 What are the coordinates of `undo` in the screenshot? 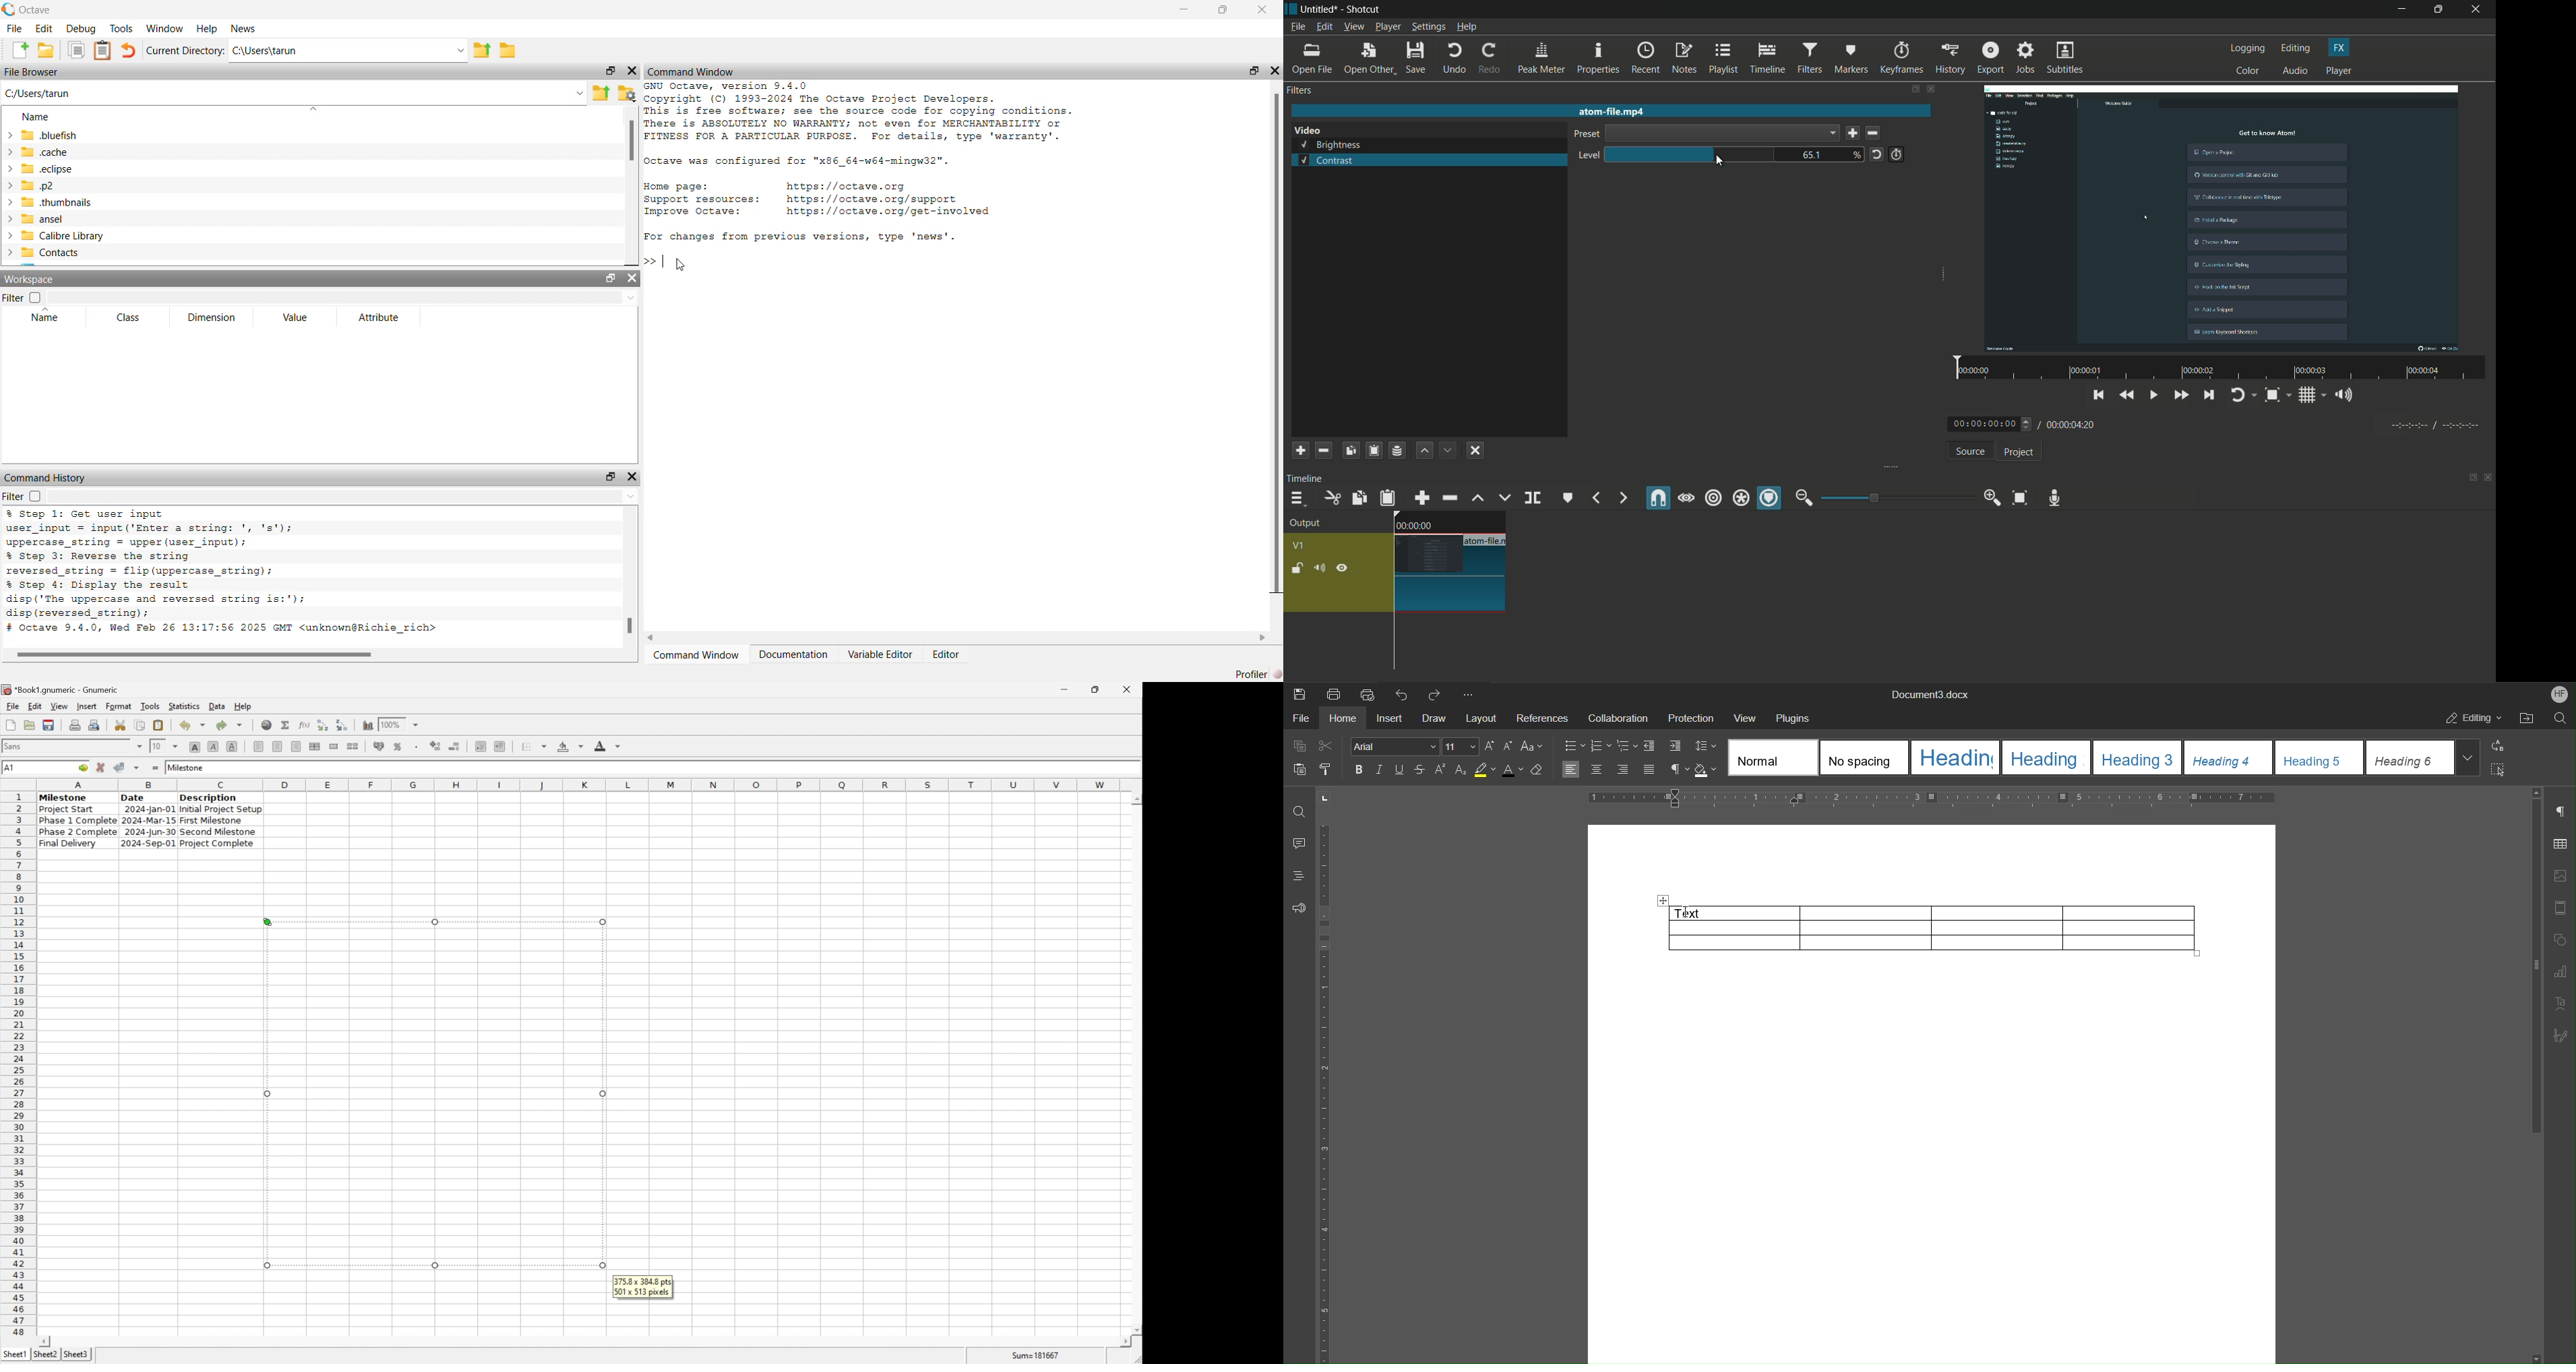 It's located at (1454, 58).